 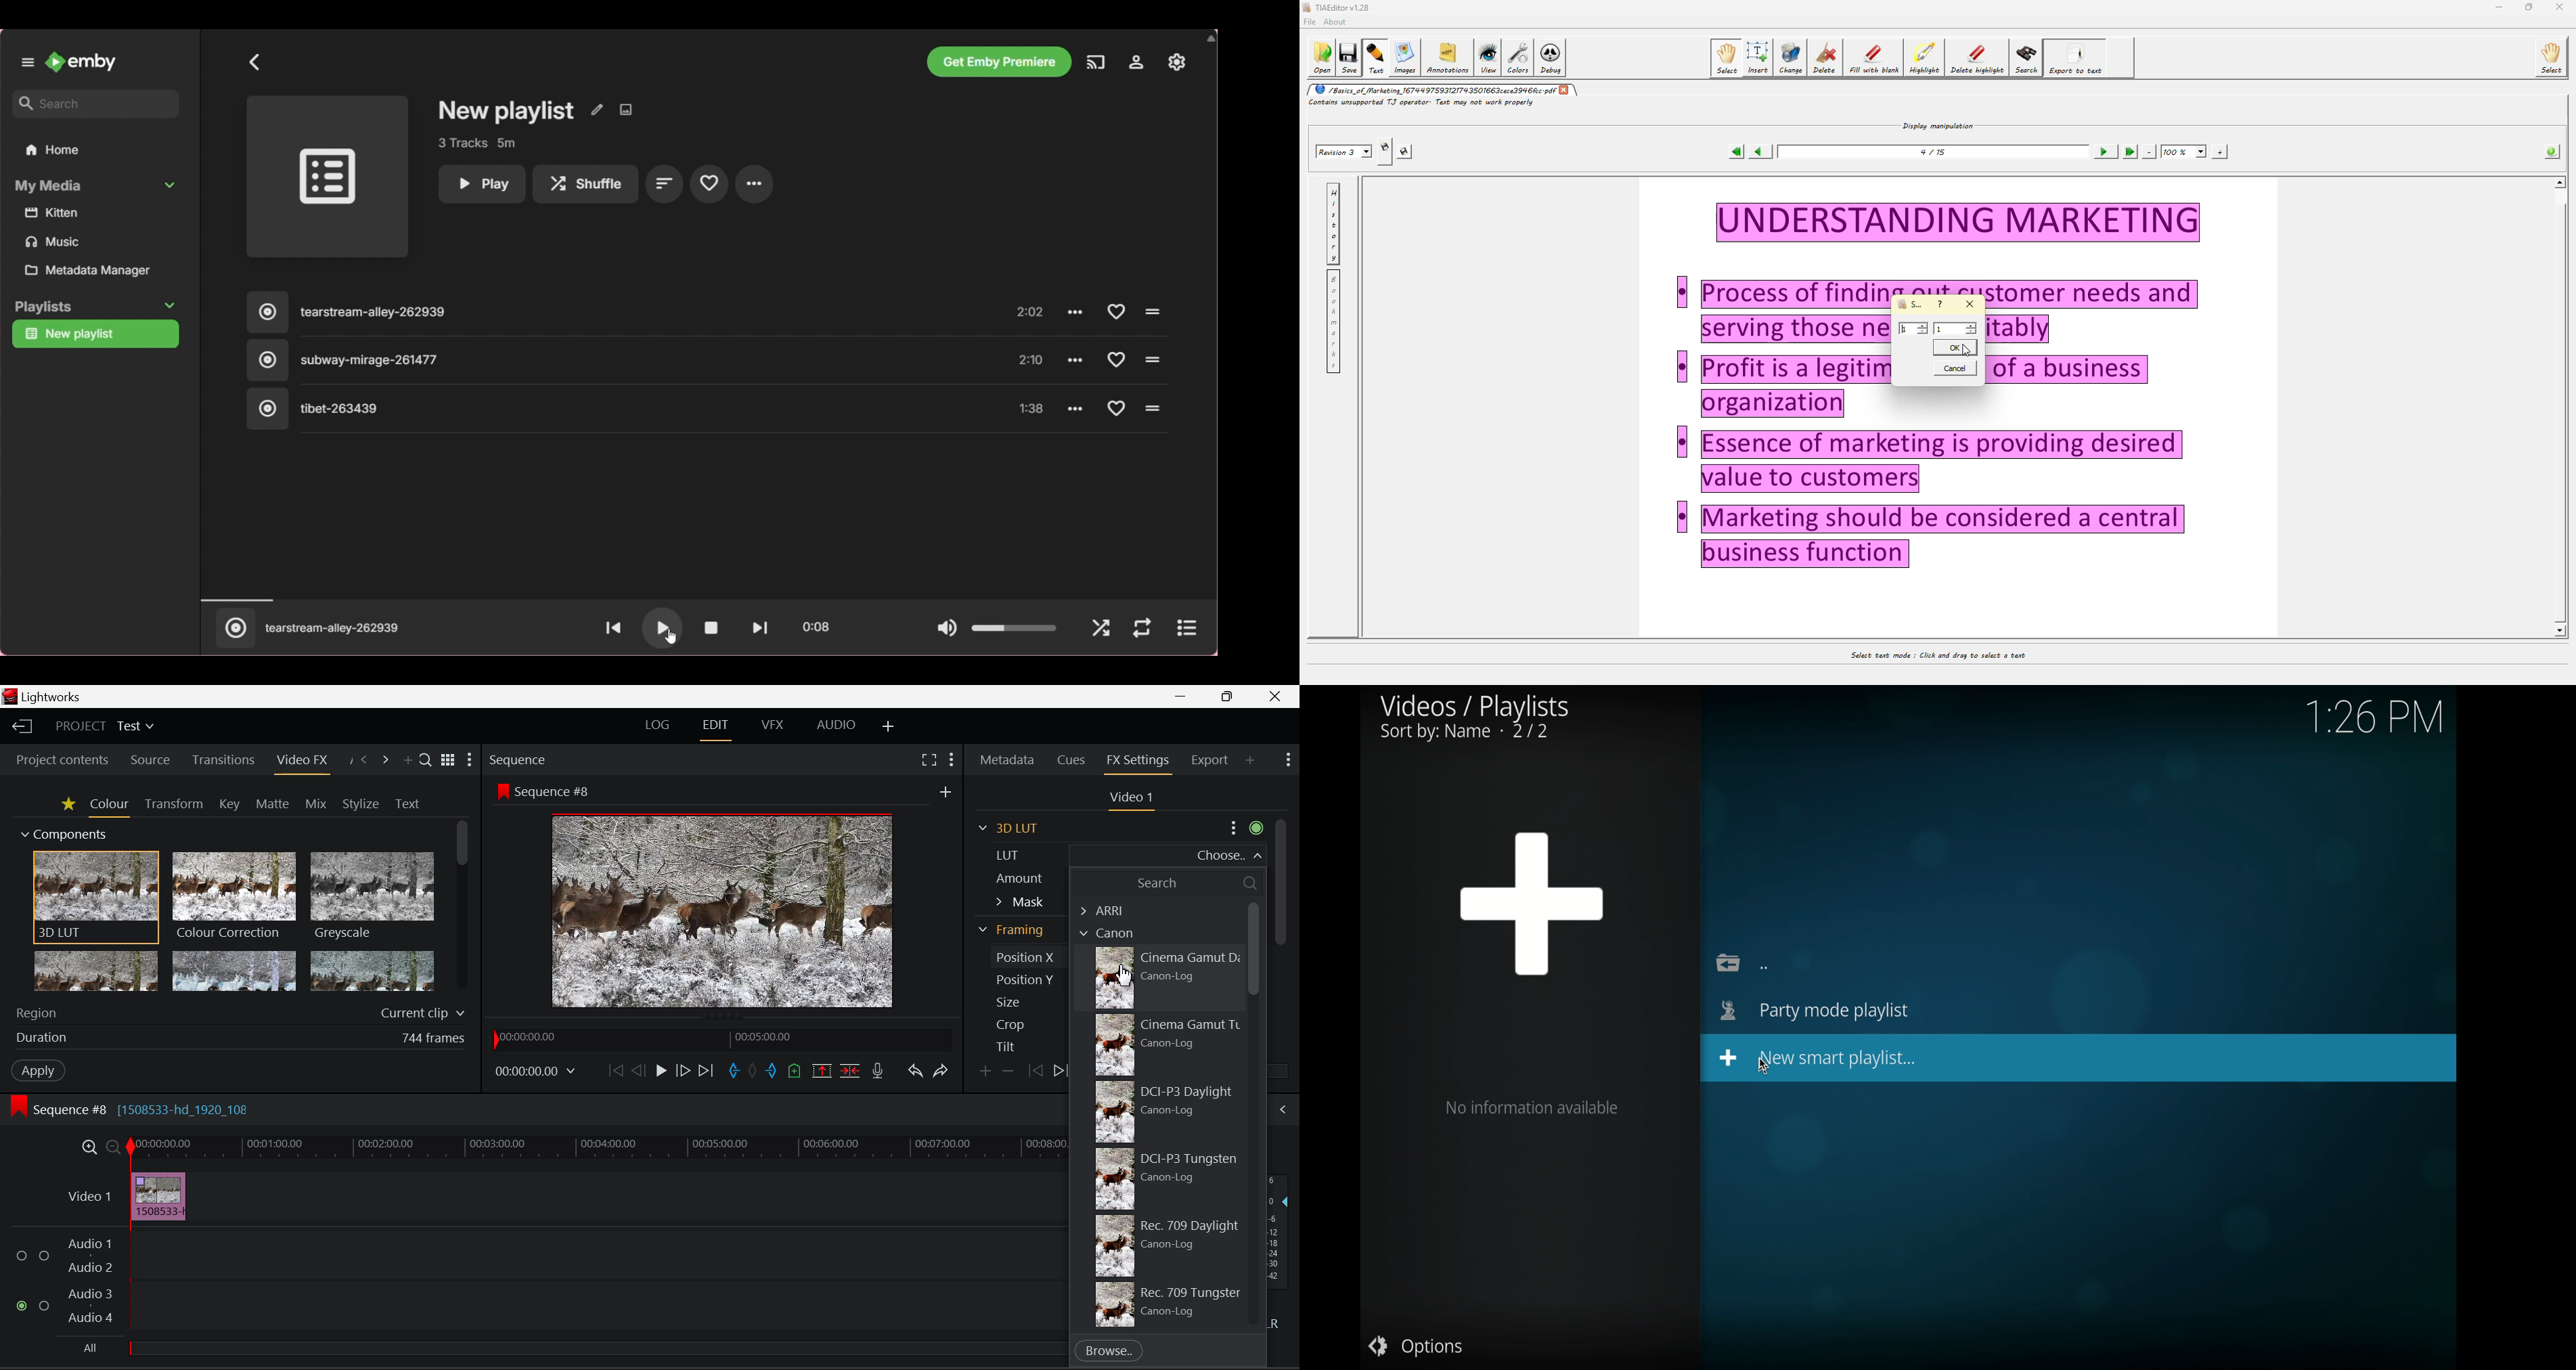 I want to click on 709 Daylight, so click(x=1156, y=1247).